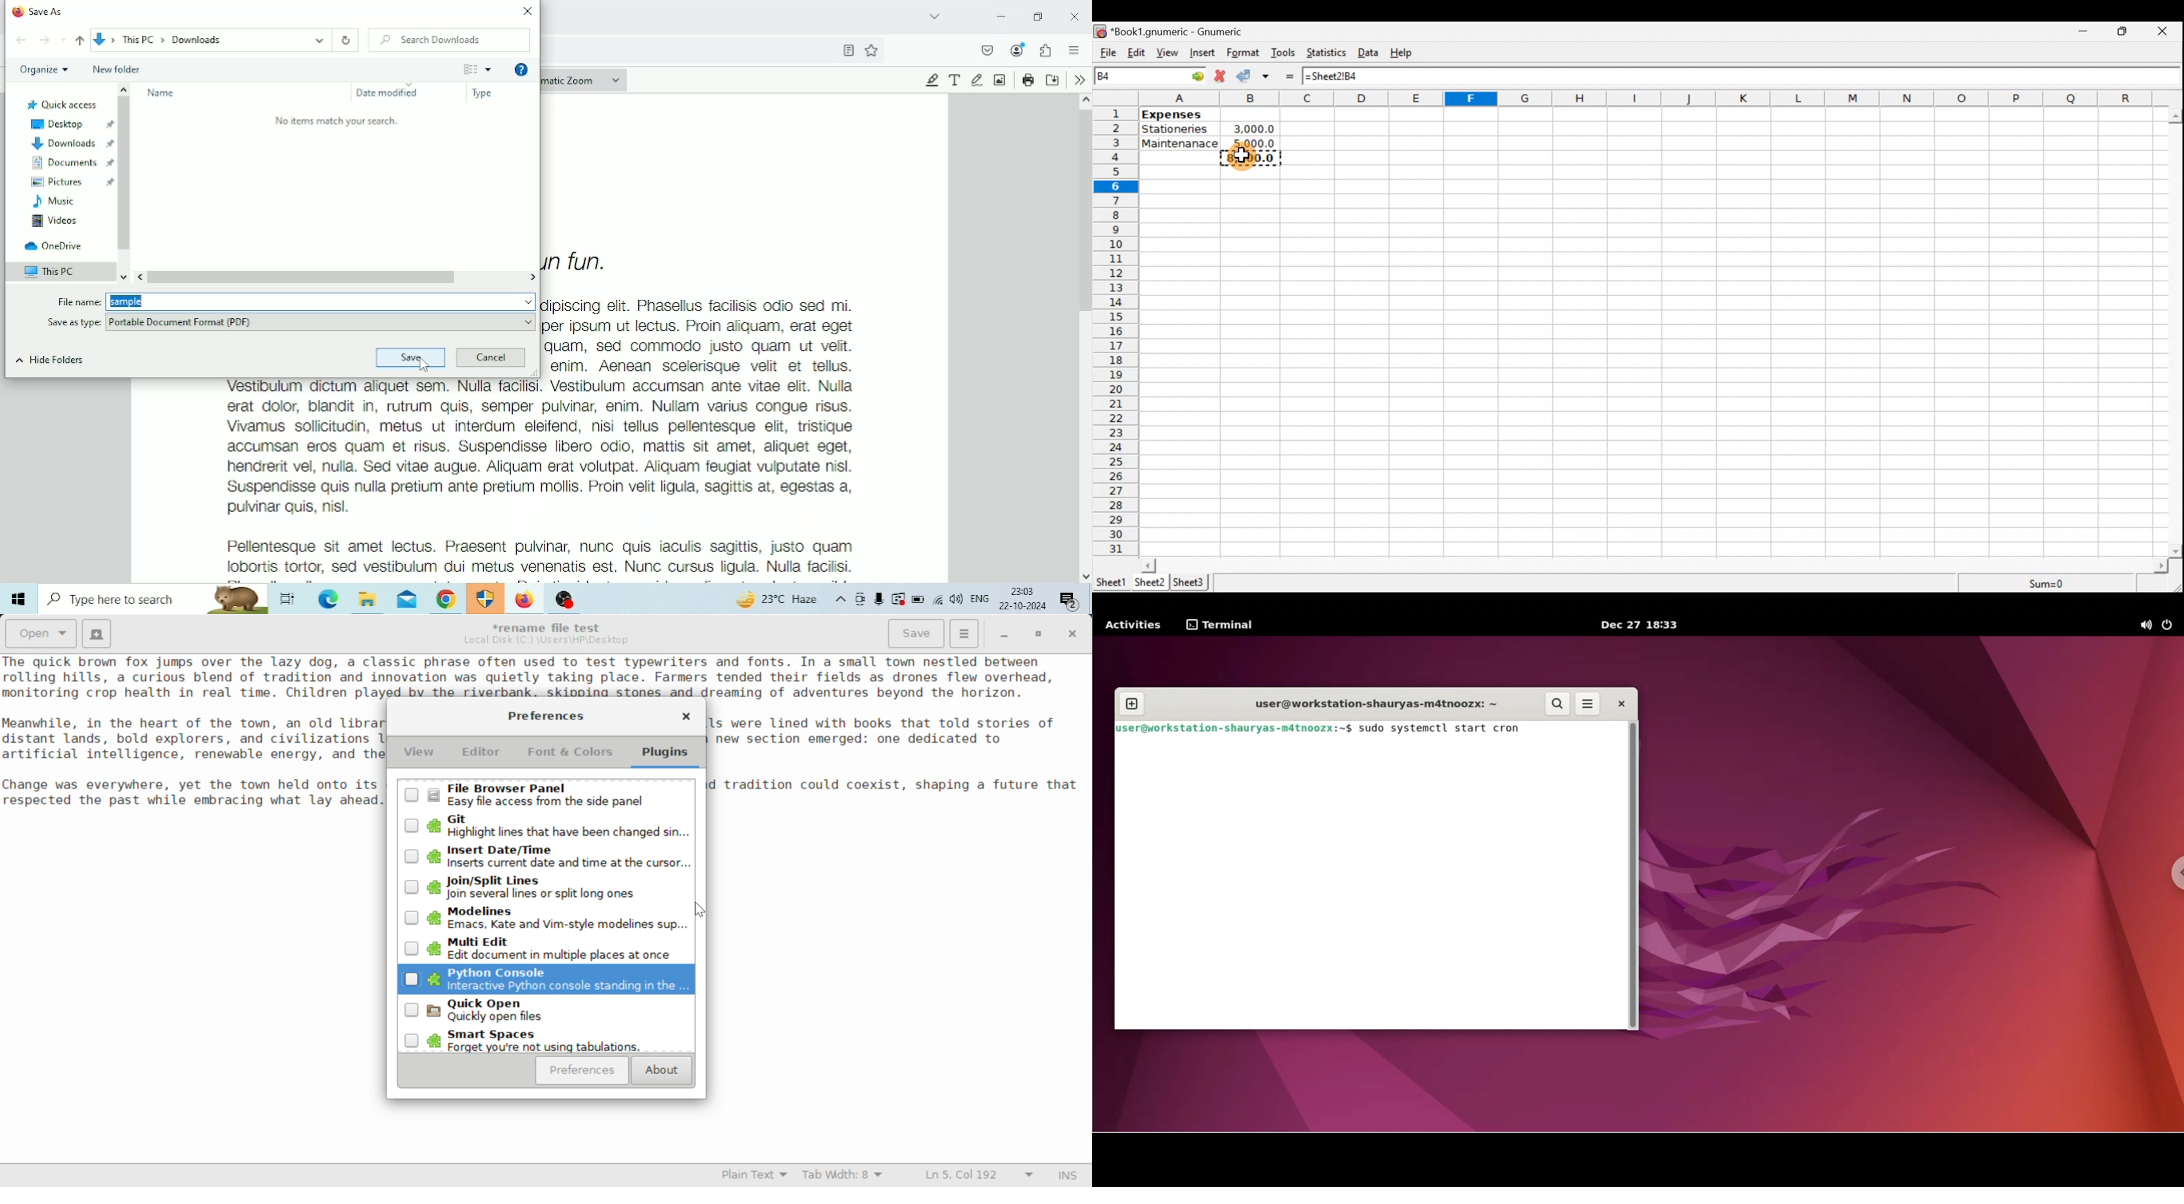  What do you see at coordinates (47, 11) in the screenshot?
I see `Save As` at bounding box center [47, 11].